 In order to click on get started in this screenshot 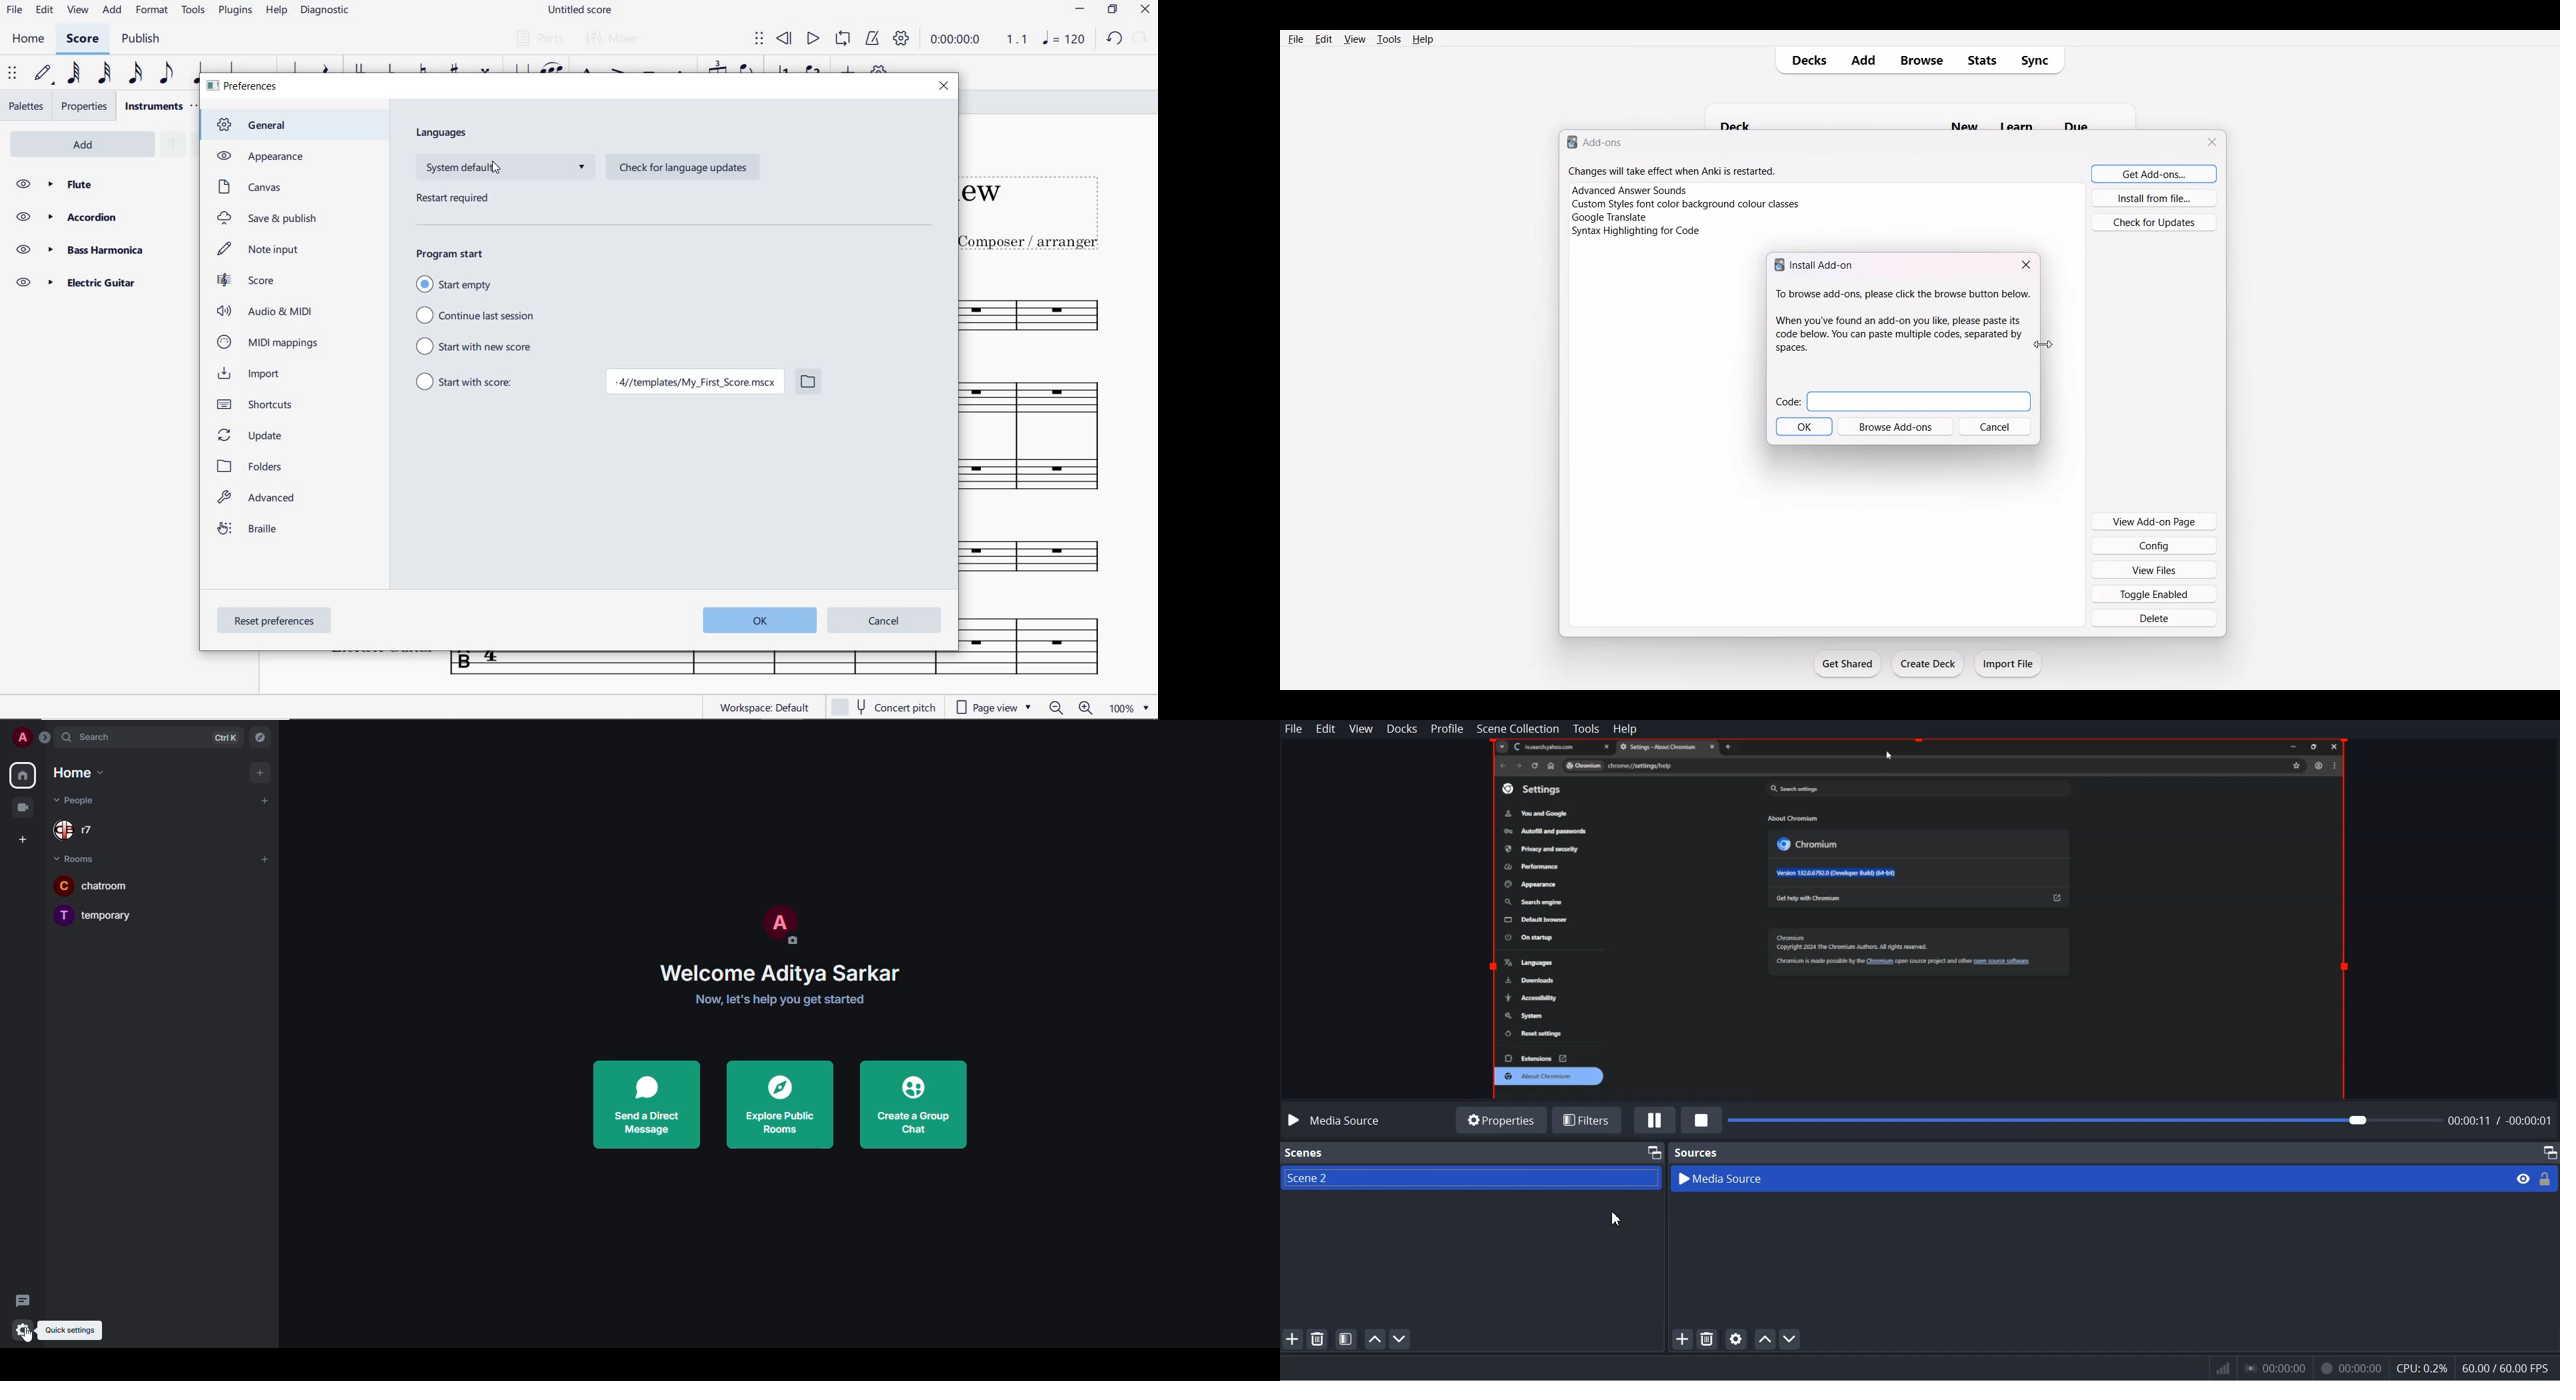, I will do `click(785, 1000)`.